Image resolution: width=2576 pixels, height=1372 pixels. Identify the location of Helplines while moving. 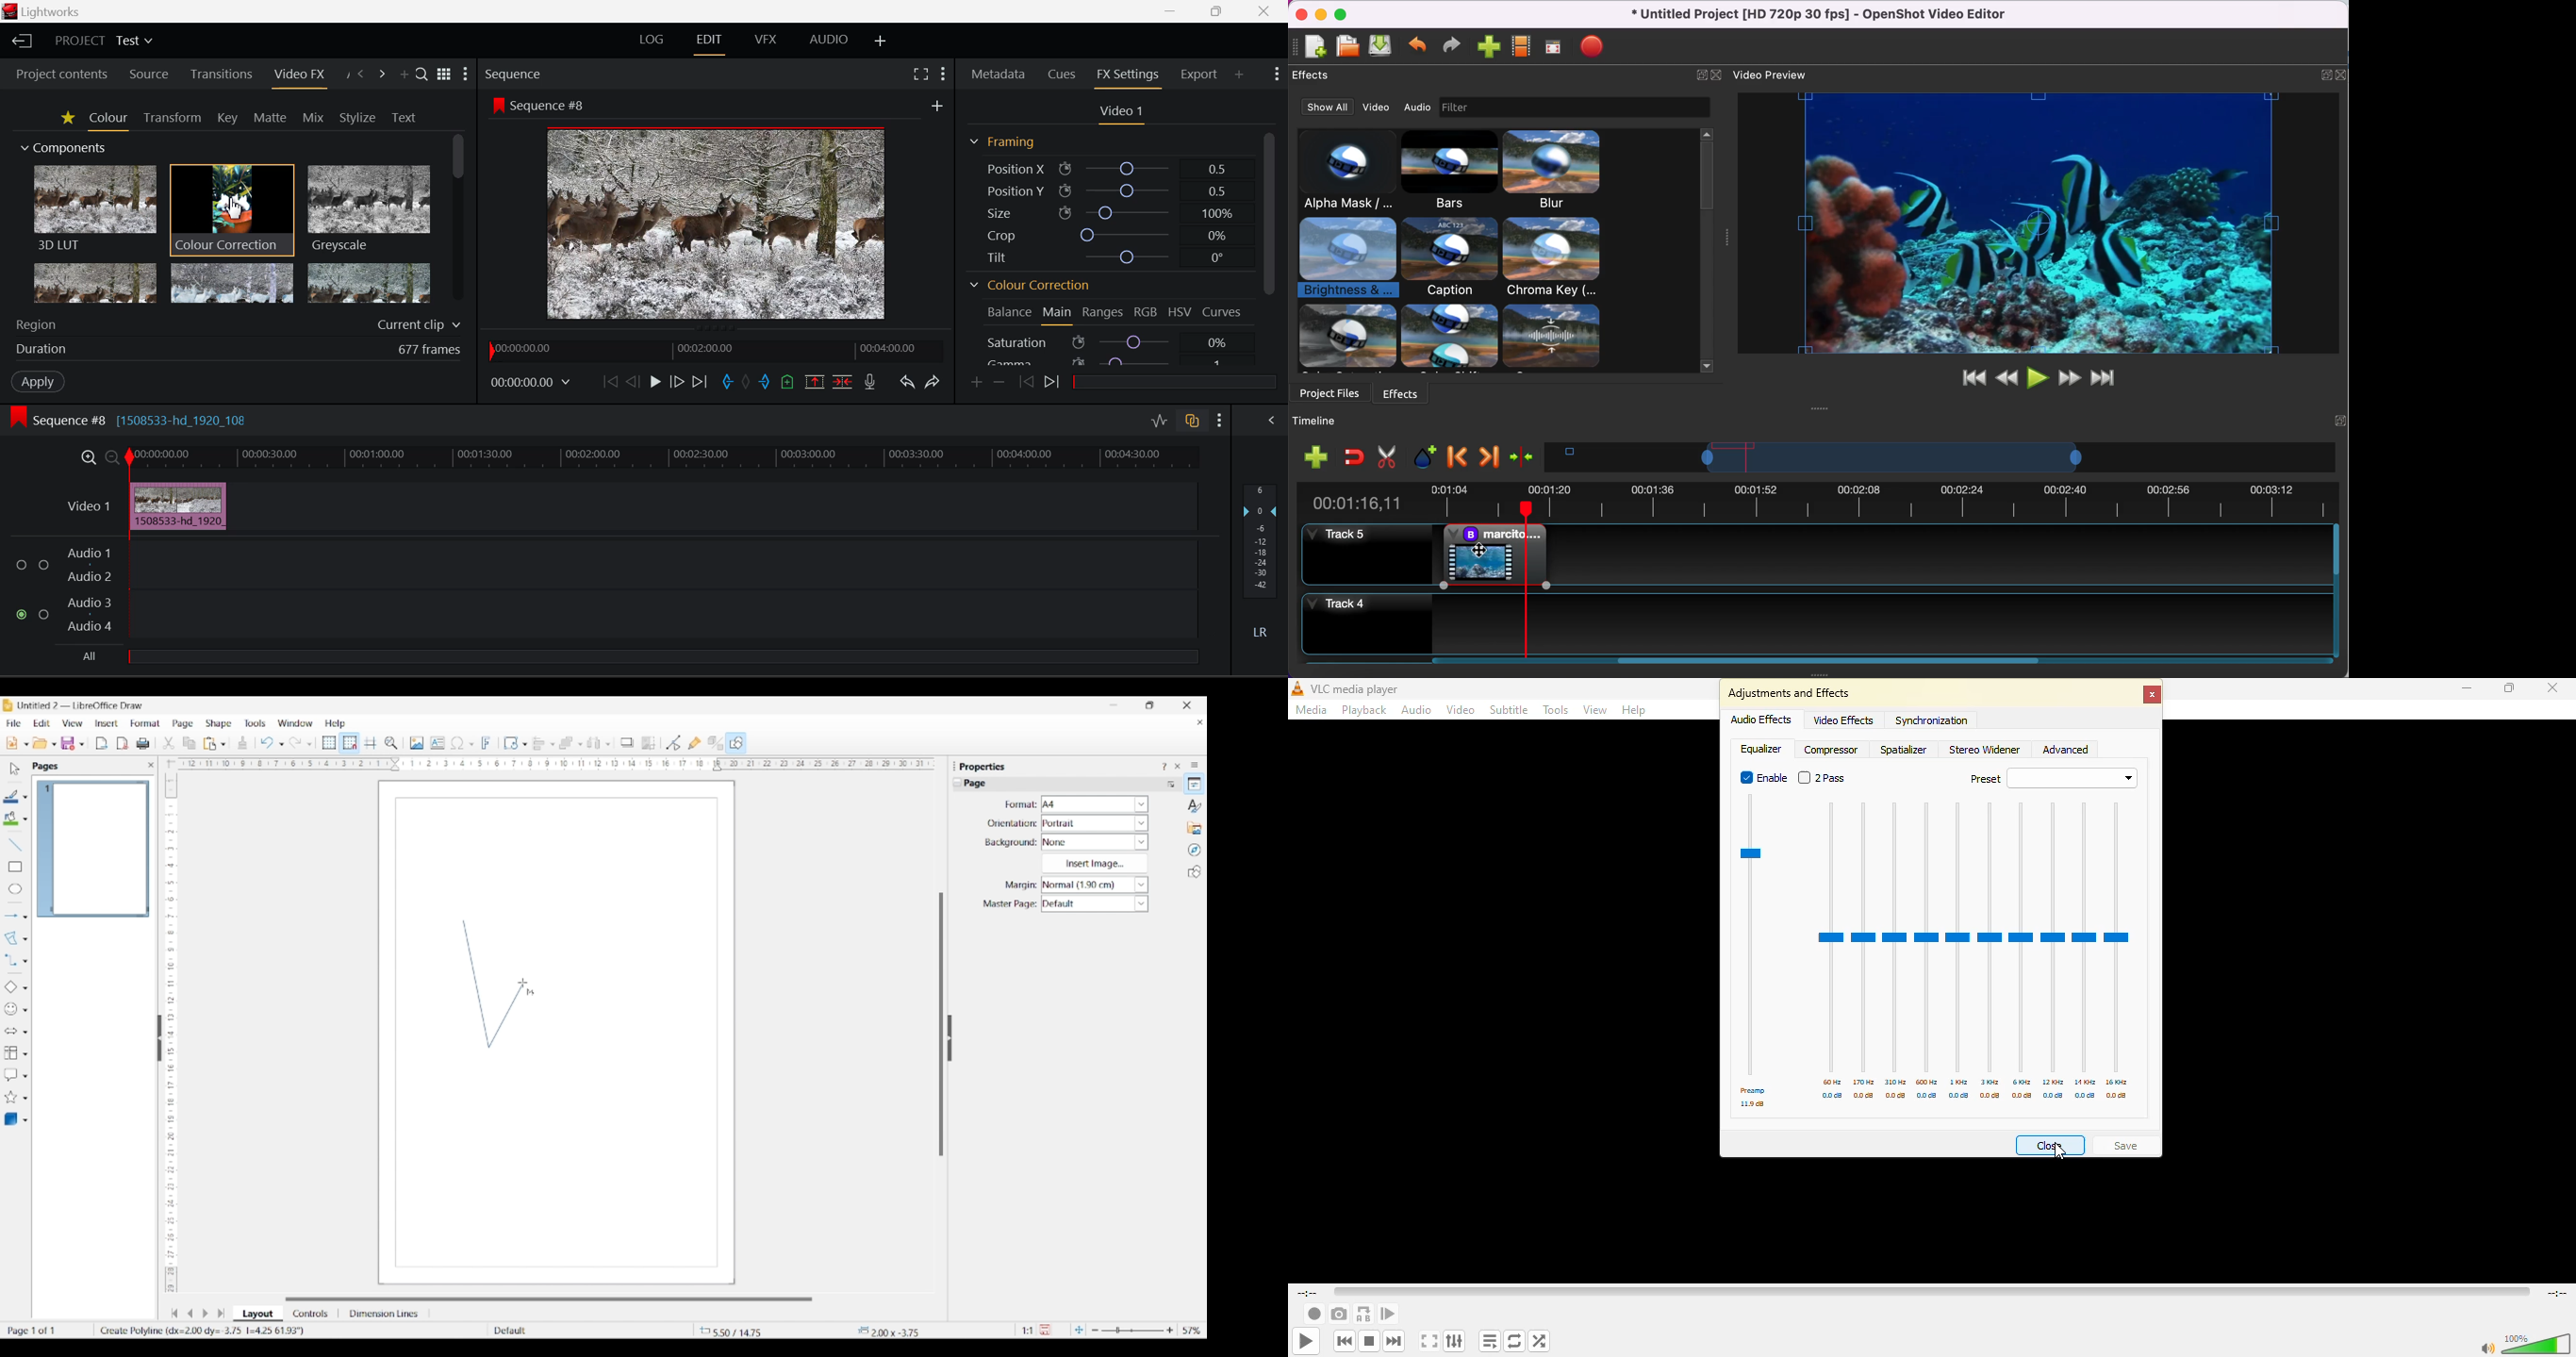
(370, 742).